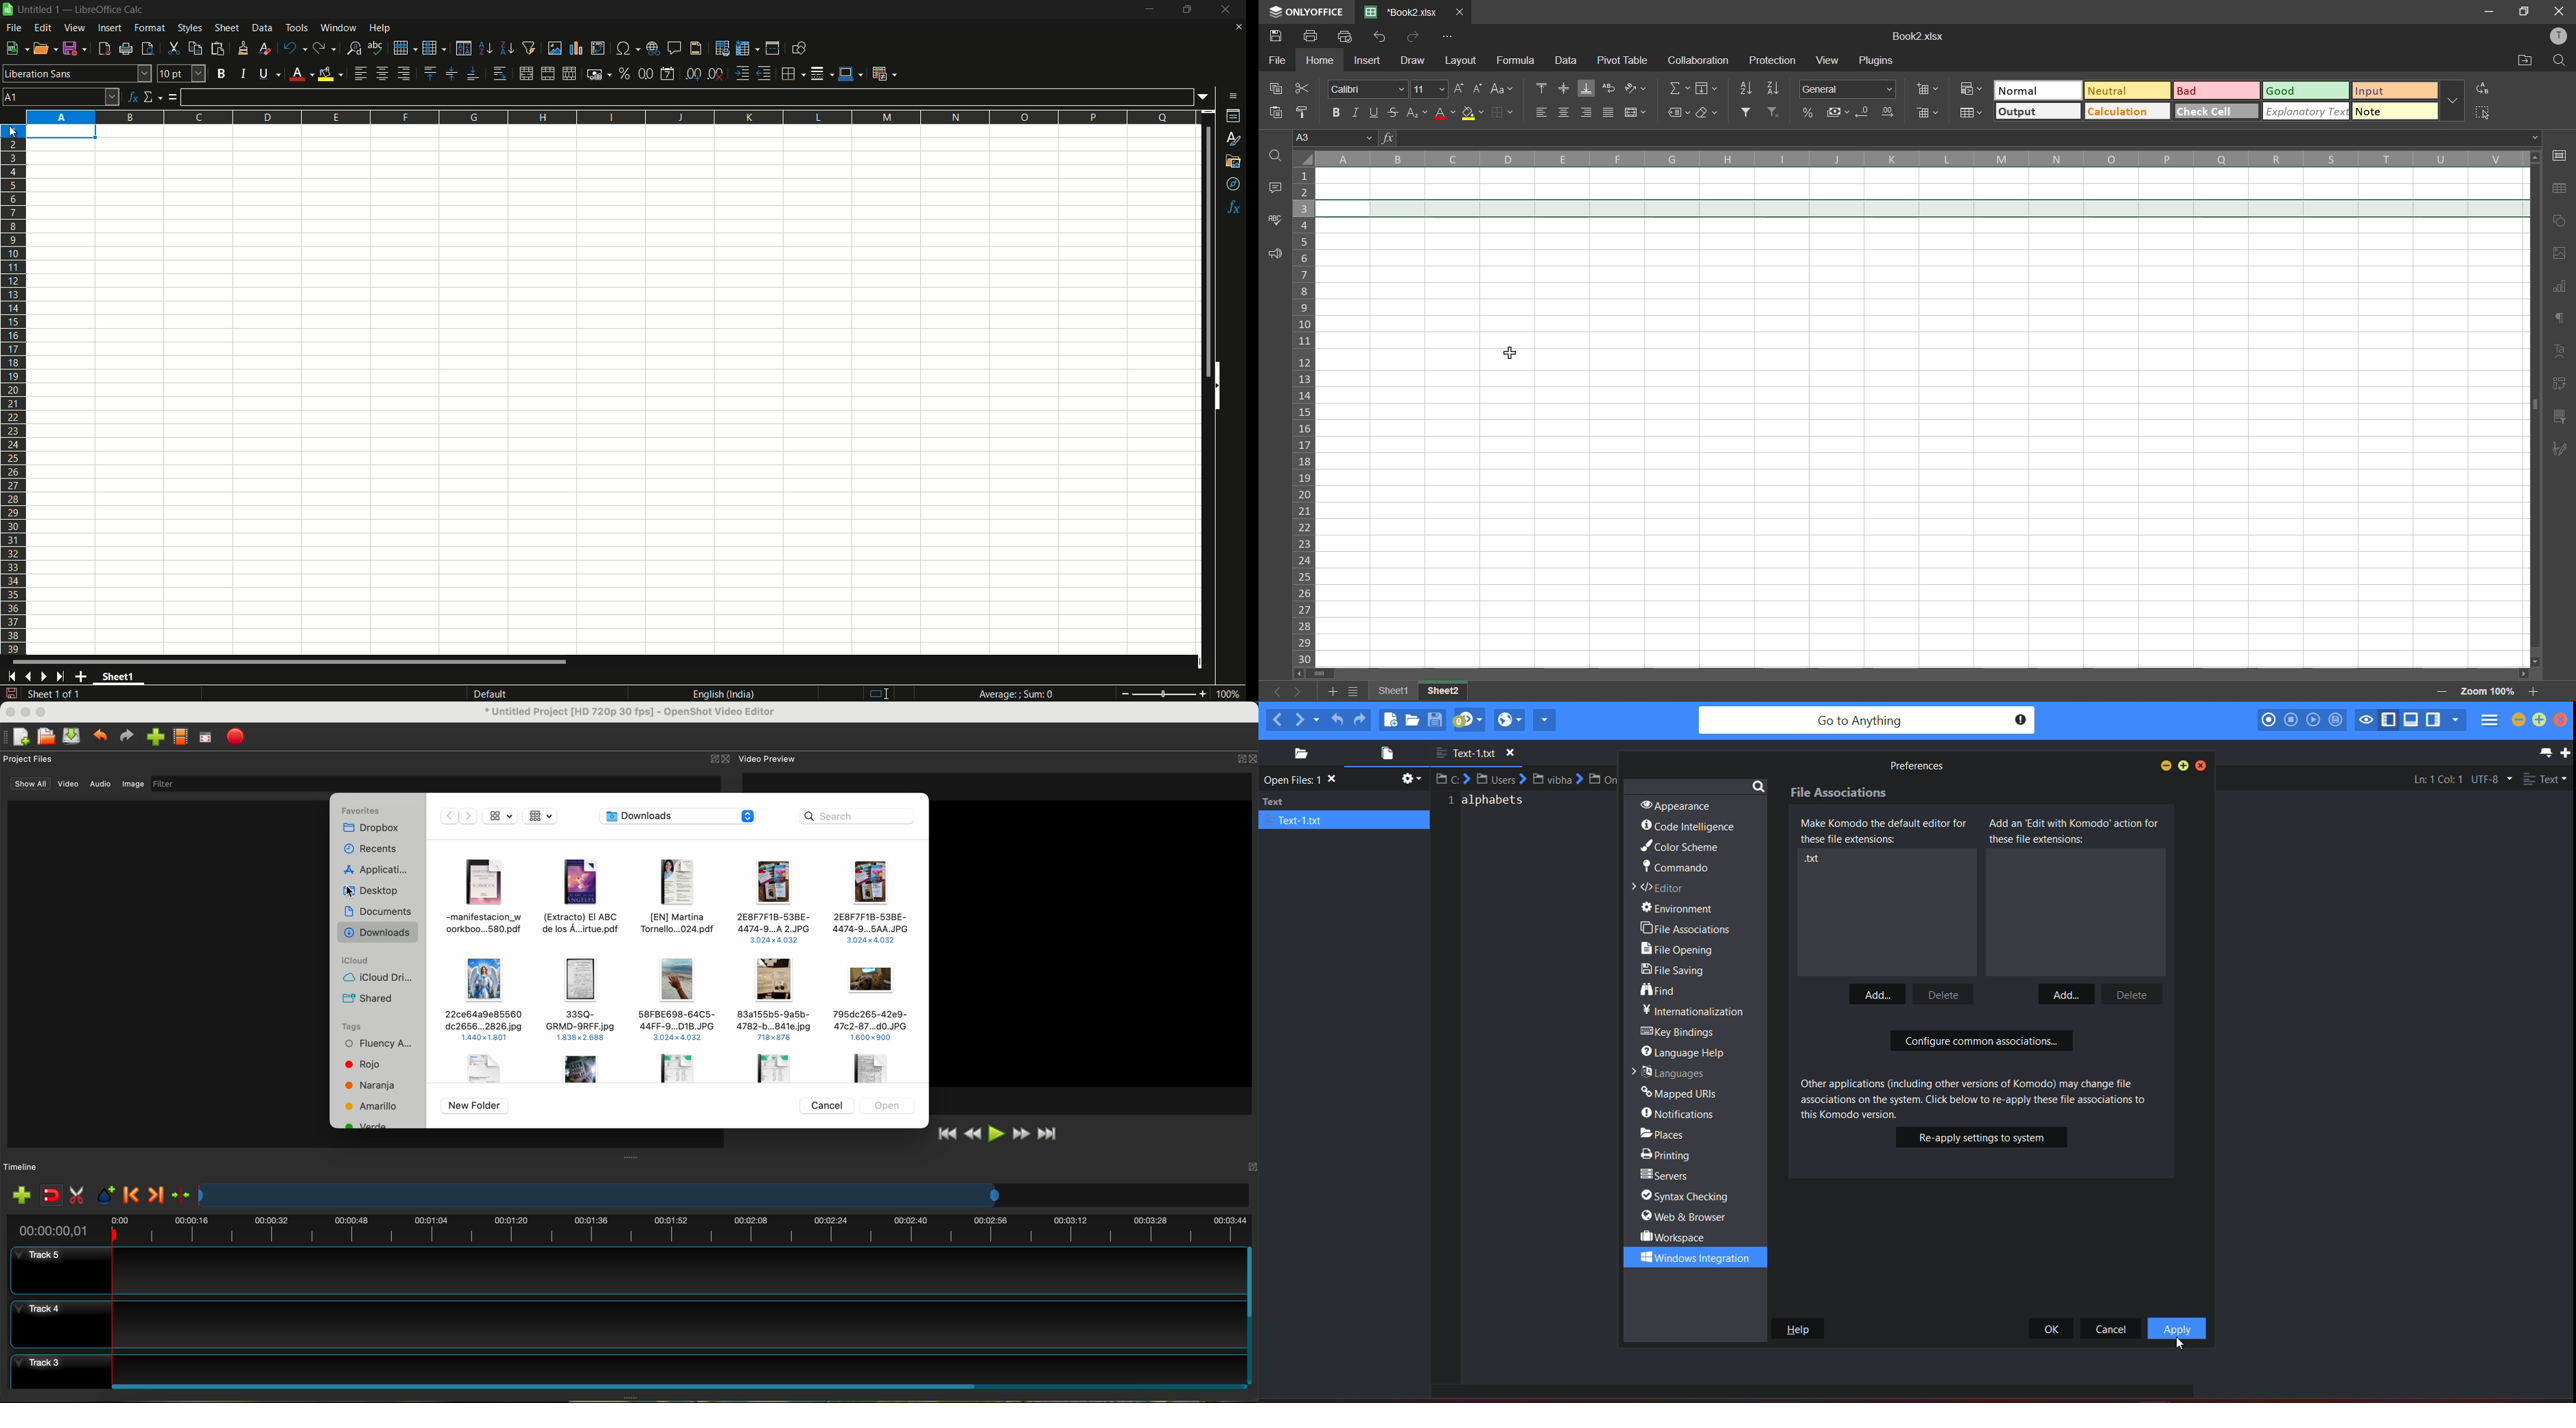 This screenshot has width=2576, height=1428. Describe the element at coordinates (695, 75) in the screenshot. I see `add decimal place` at that location.